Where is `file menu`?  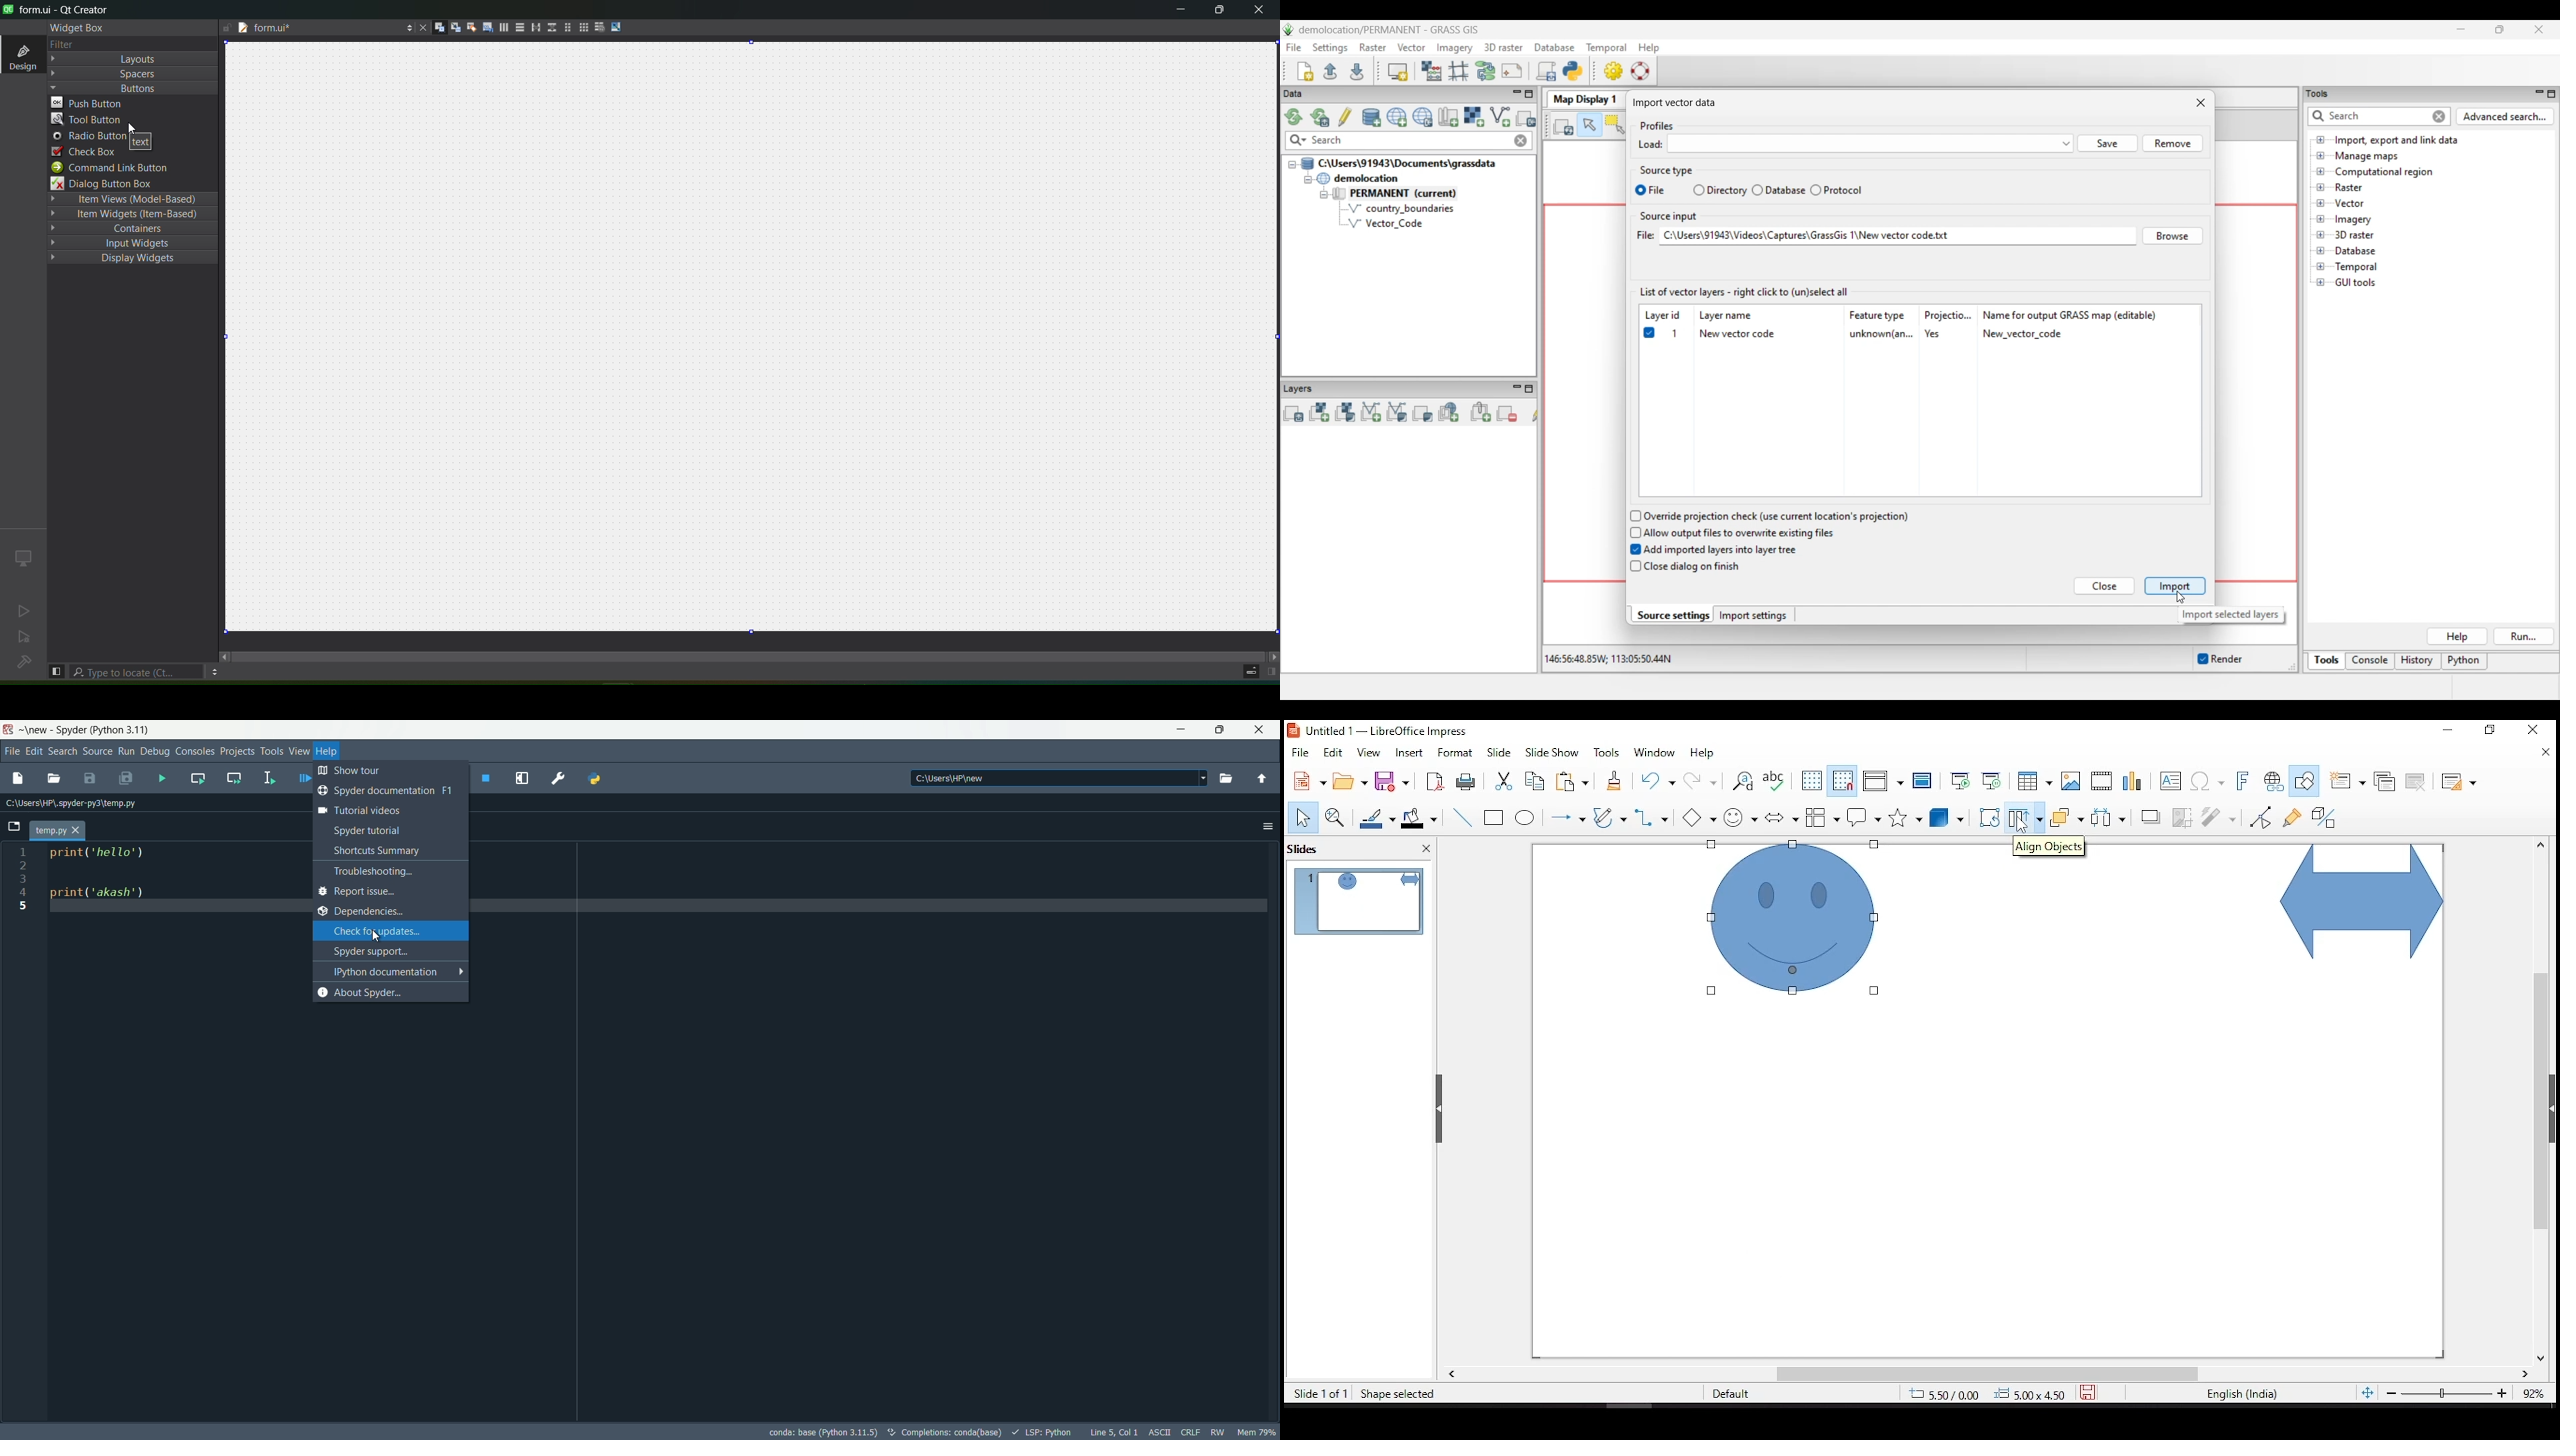
file menu is located at coordinates (12, 750).